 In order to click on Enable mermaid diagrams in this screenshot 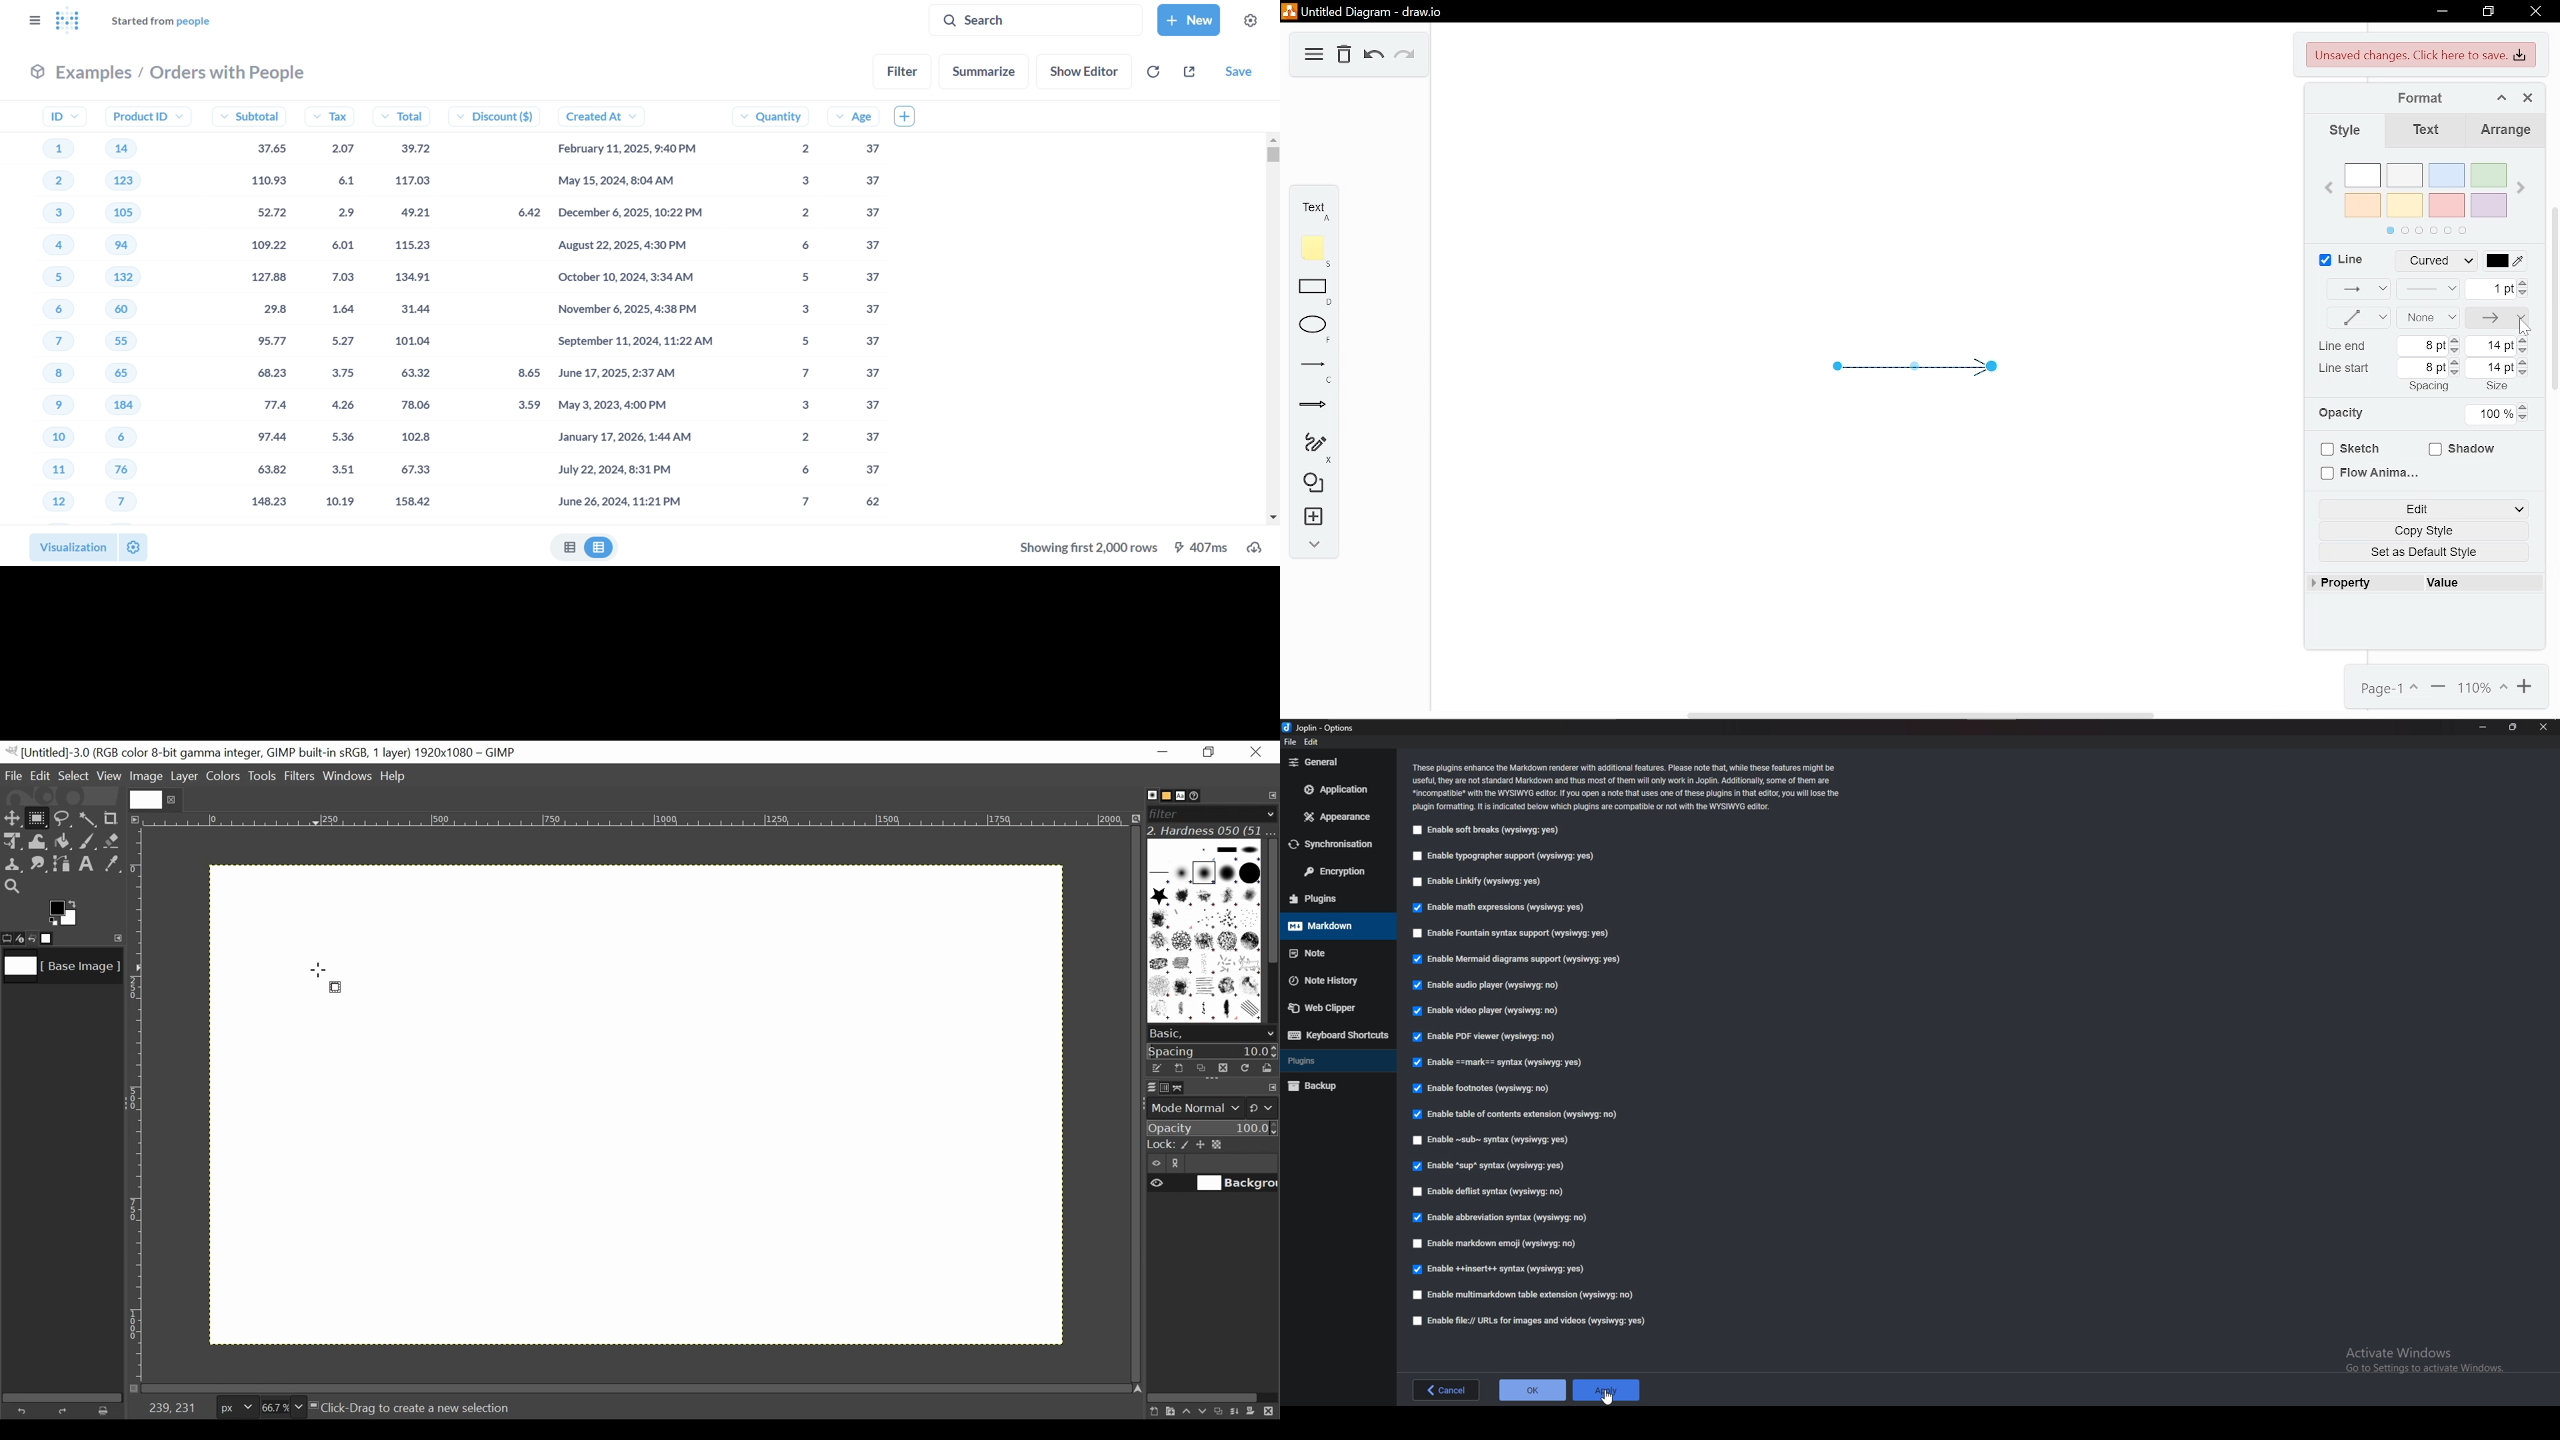, I will do `click(1520, 961)`.